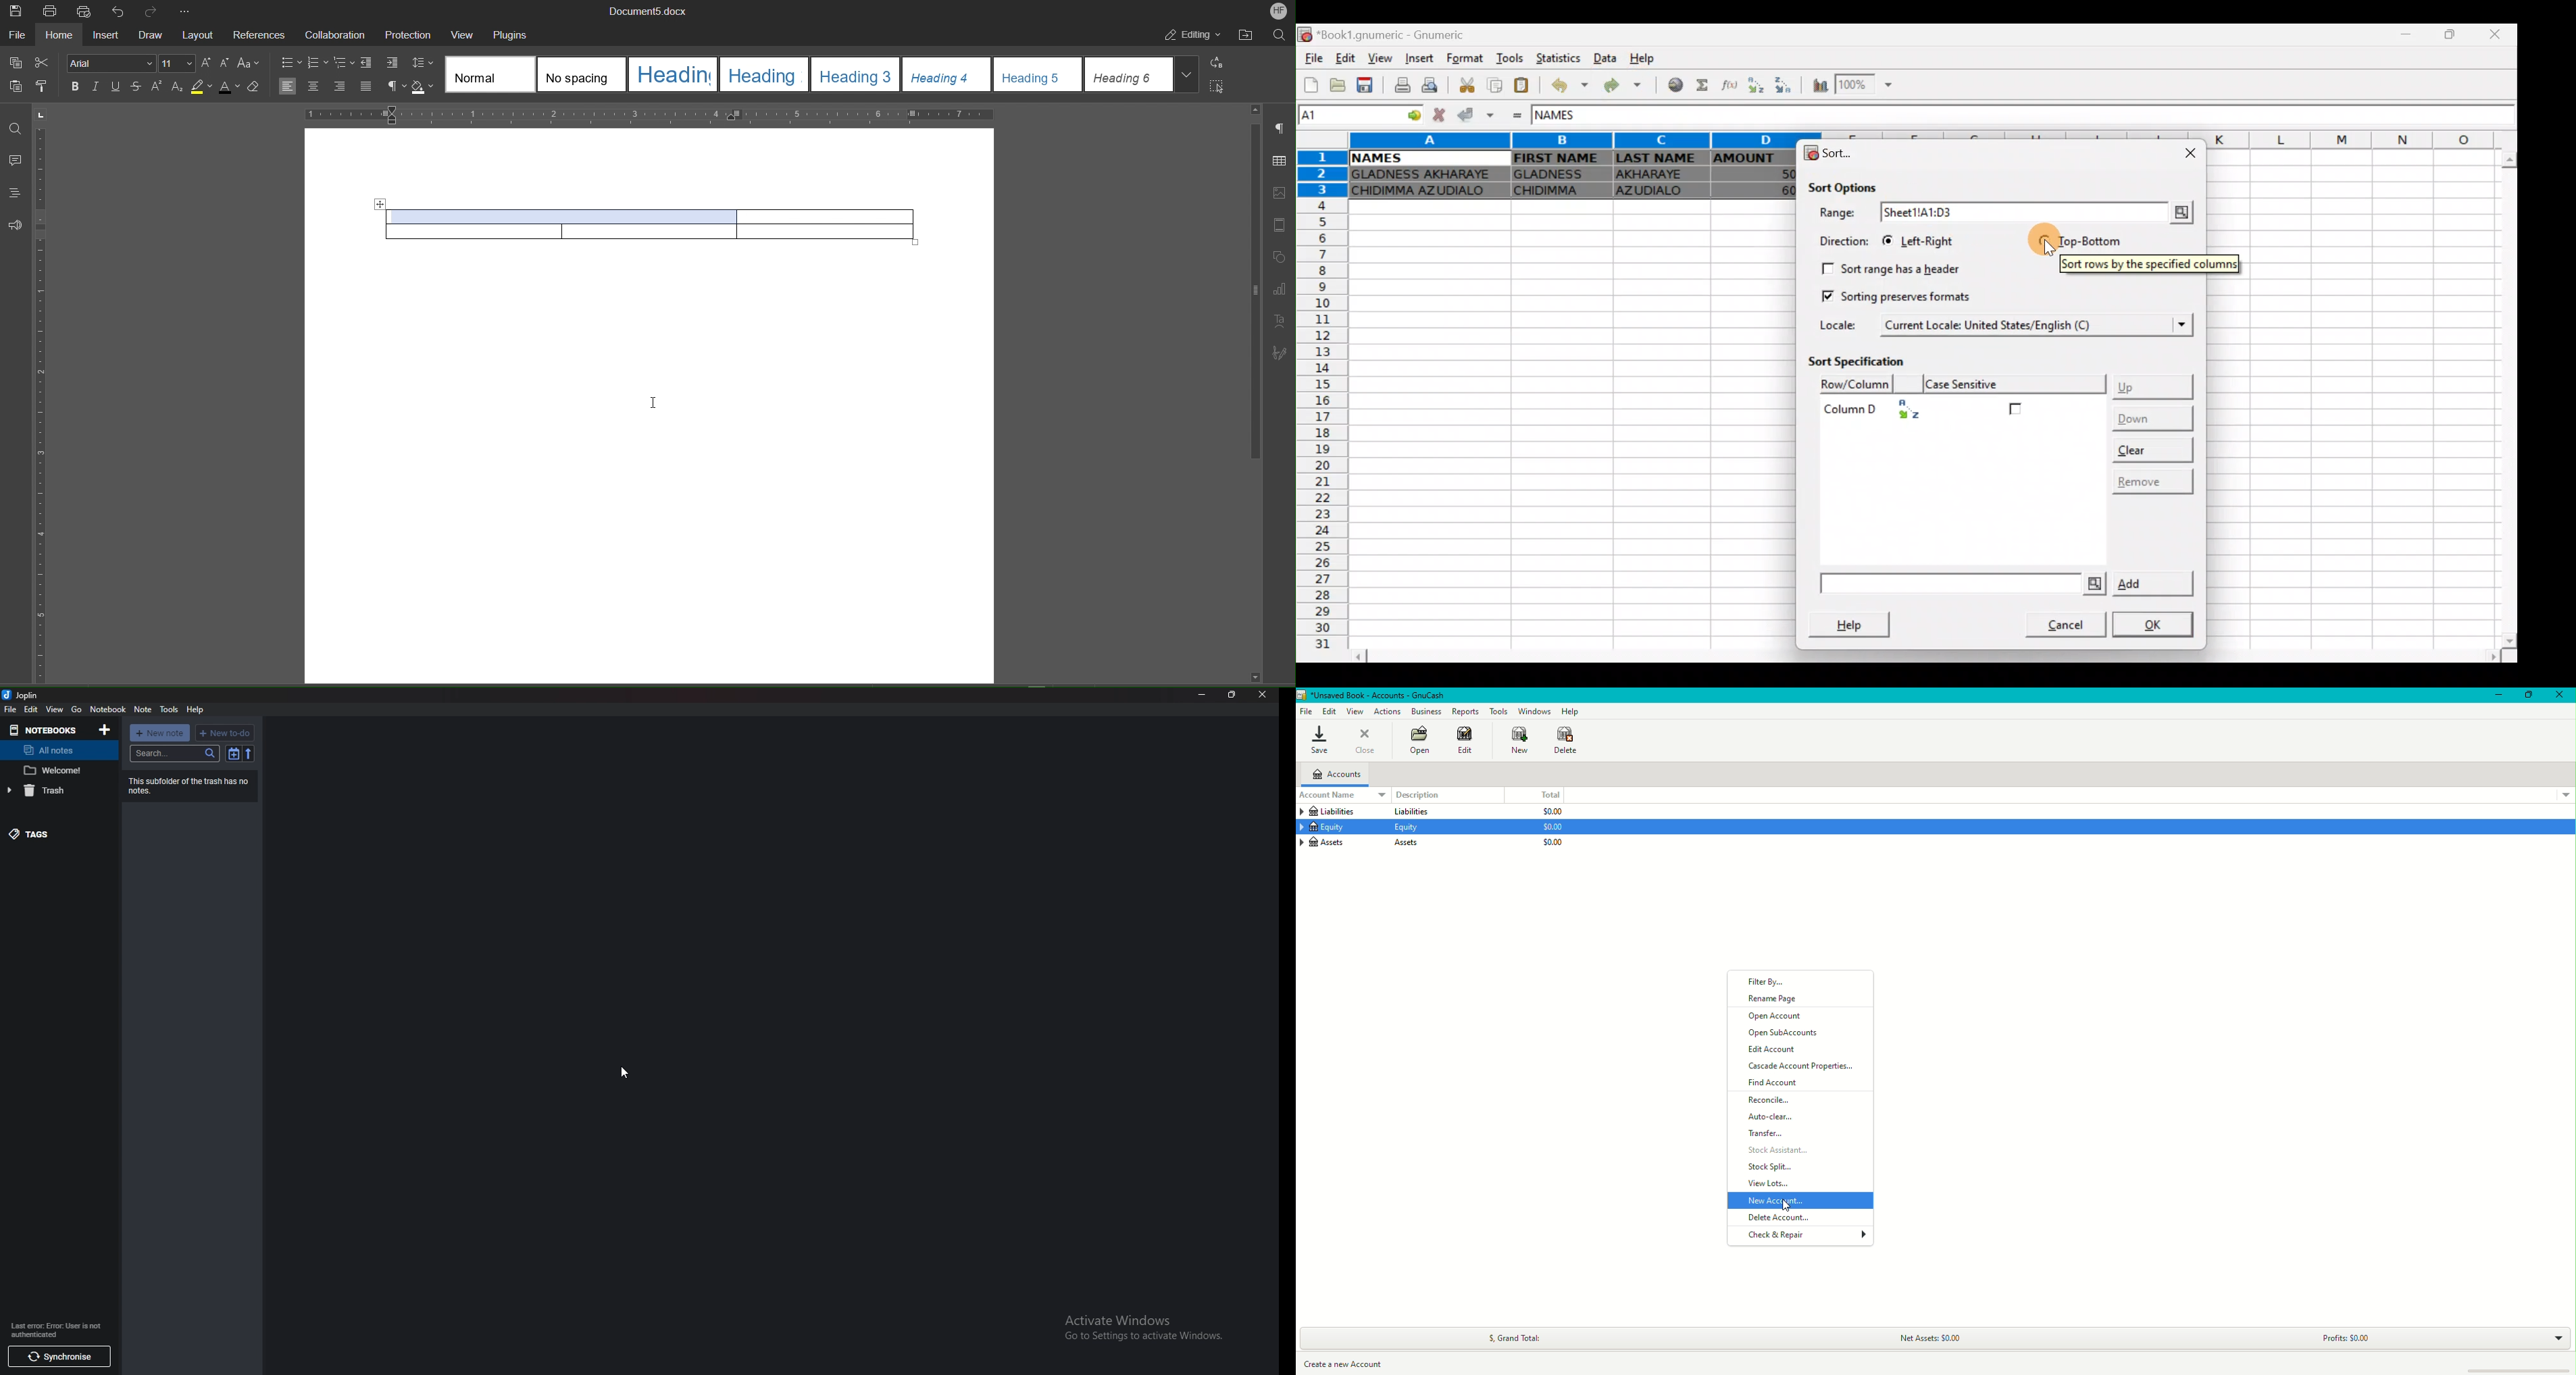  What do you see at coordinates (255, 86) in the screenshot?
I see `Erase Style` at bounding box center [255, 86].